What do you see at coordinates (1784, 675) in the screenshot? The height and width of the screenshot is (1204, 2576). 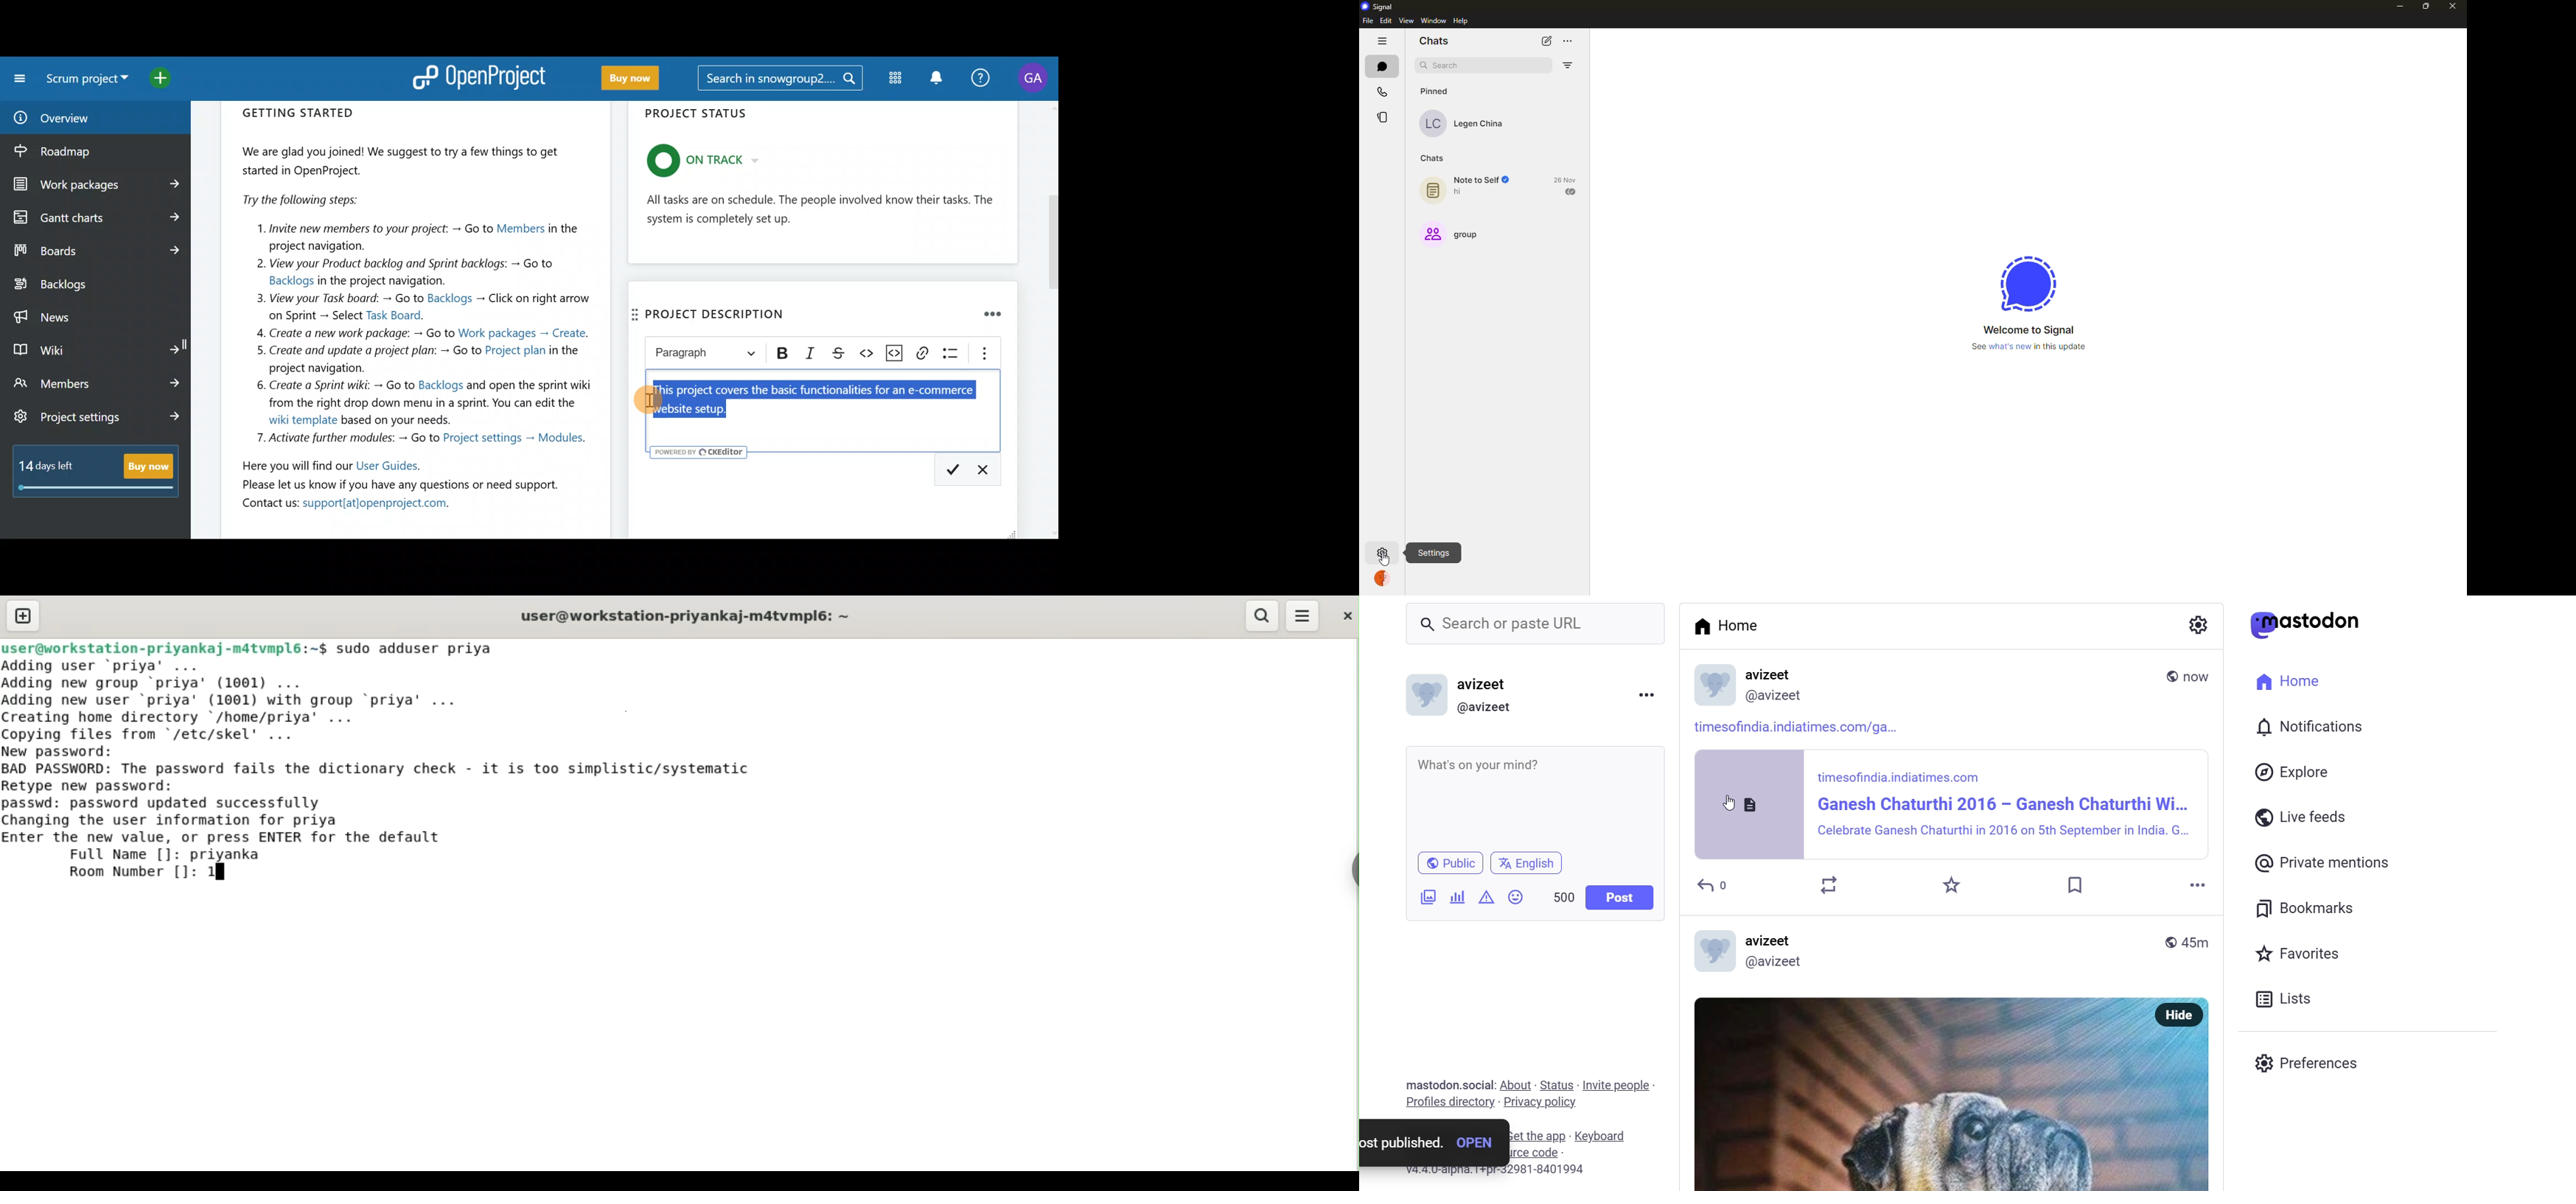 I see `name` at bounding box center [1784, 675].